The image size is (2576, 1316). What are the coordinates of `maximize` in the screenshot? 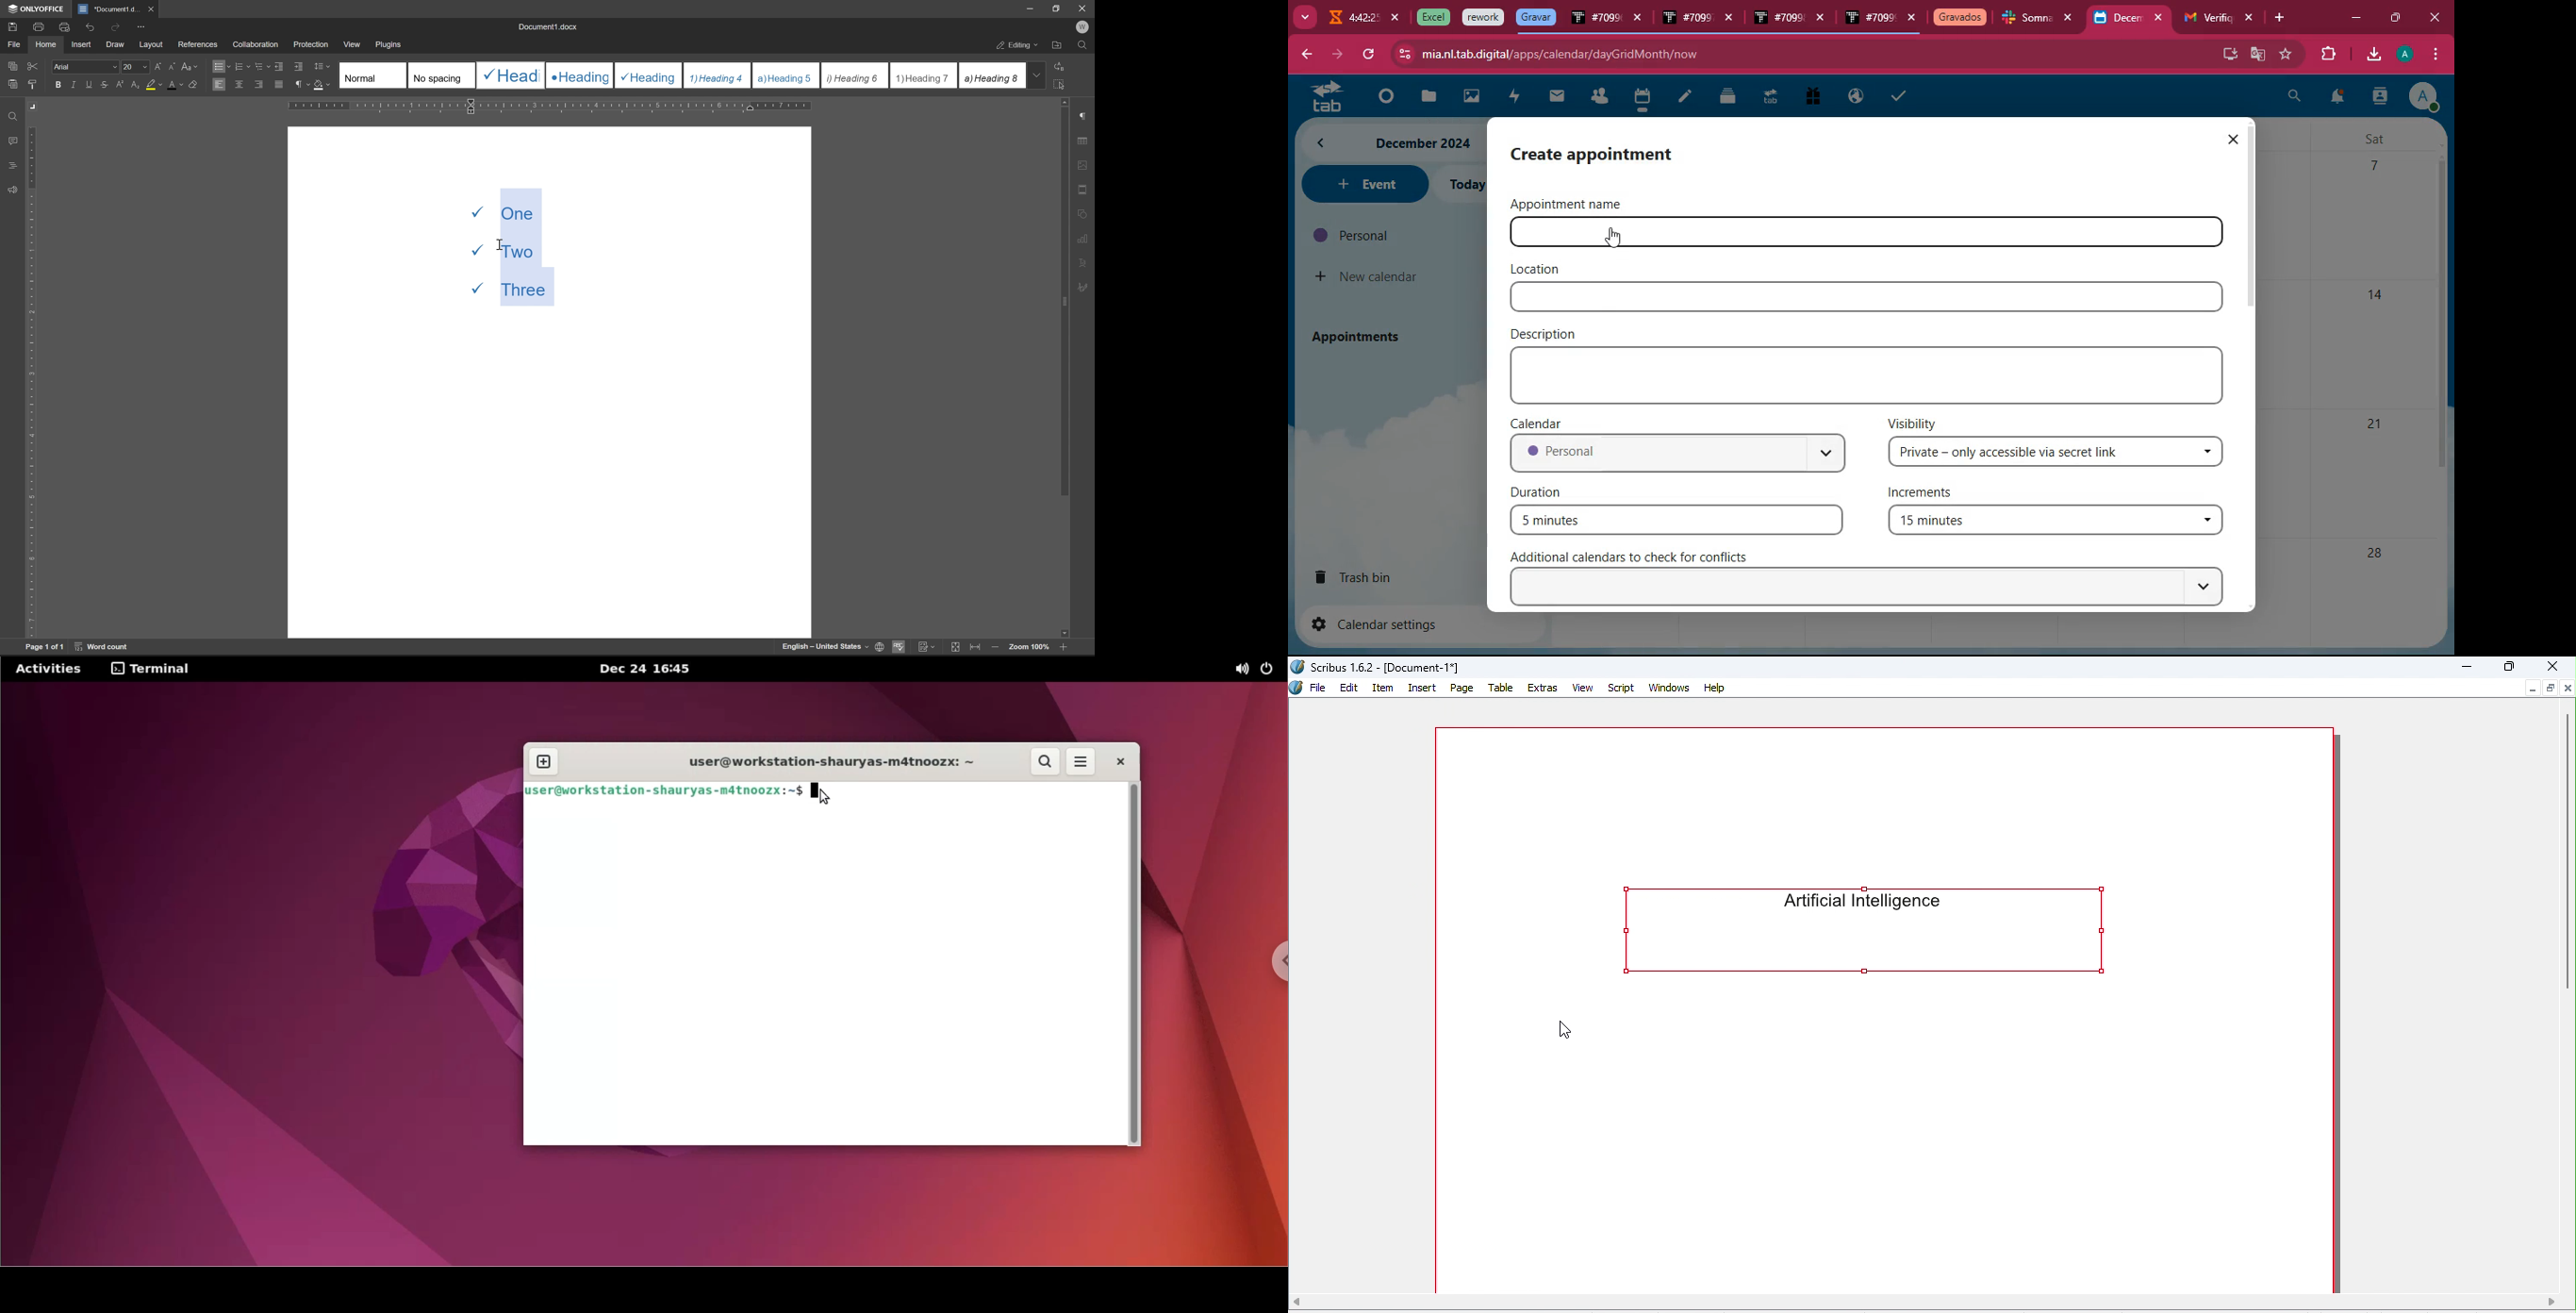 It's located at (2395, 15).